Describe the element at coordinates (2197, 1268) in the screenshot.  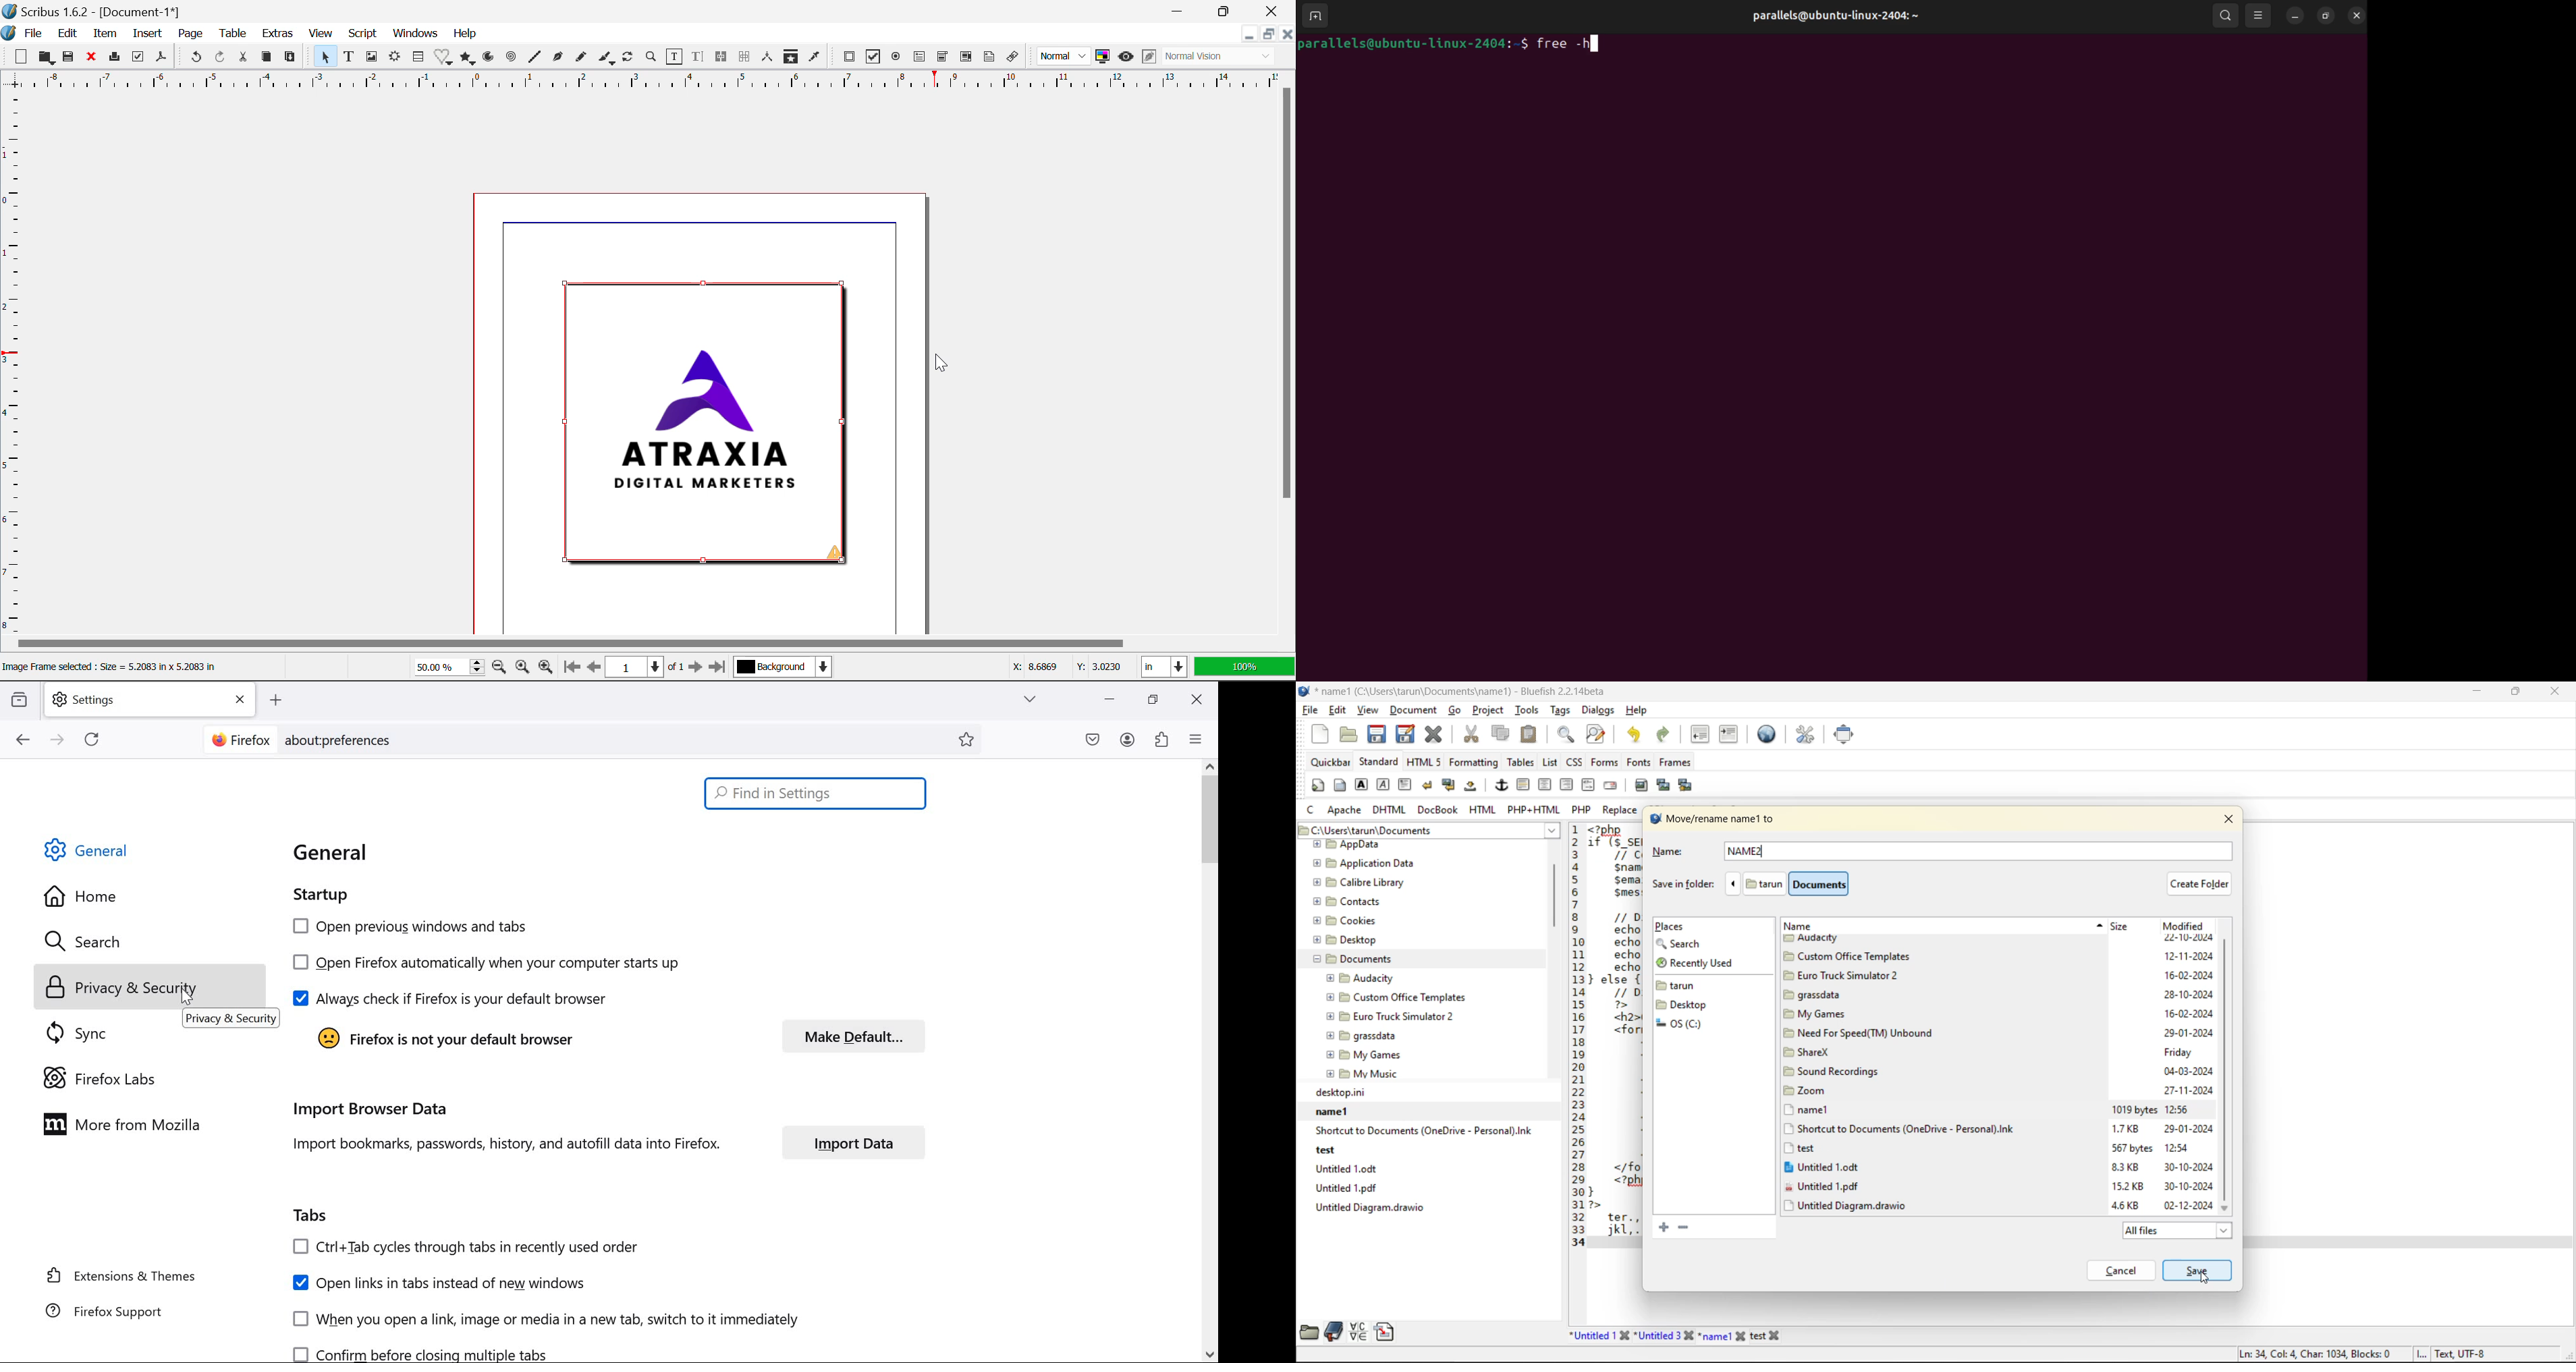
I see `save` at that location.